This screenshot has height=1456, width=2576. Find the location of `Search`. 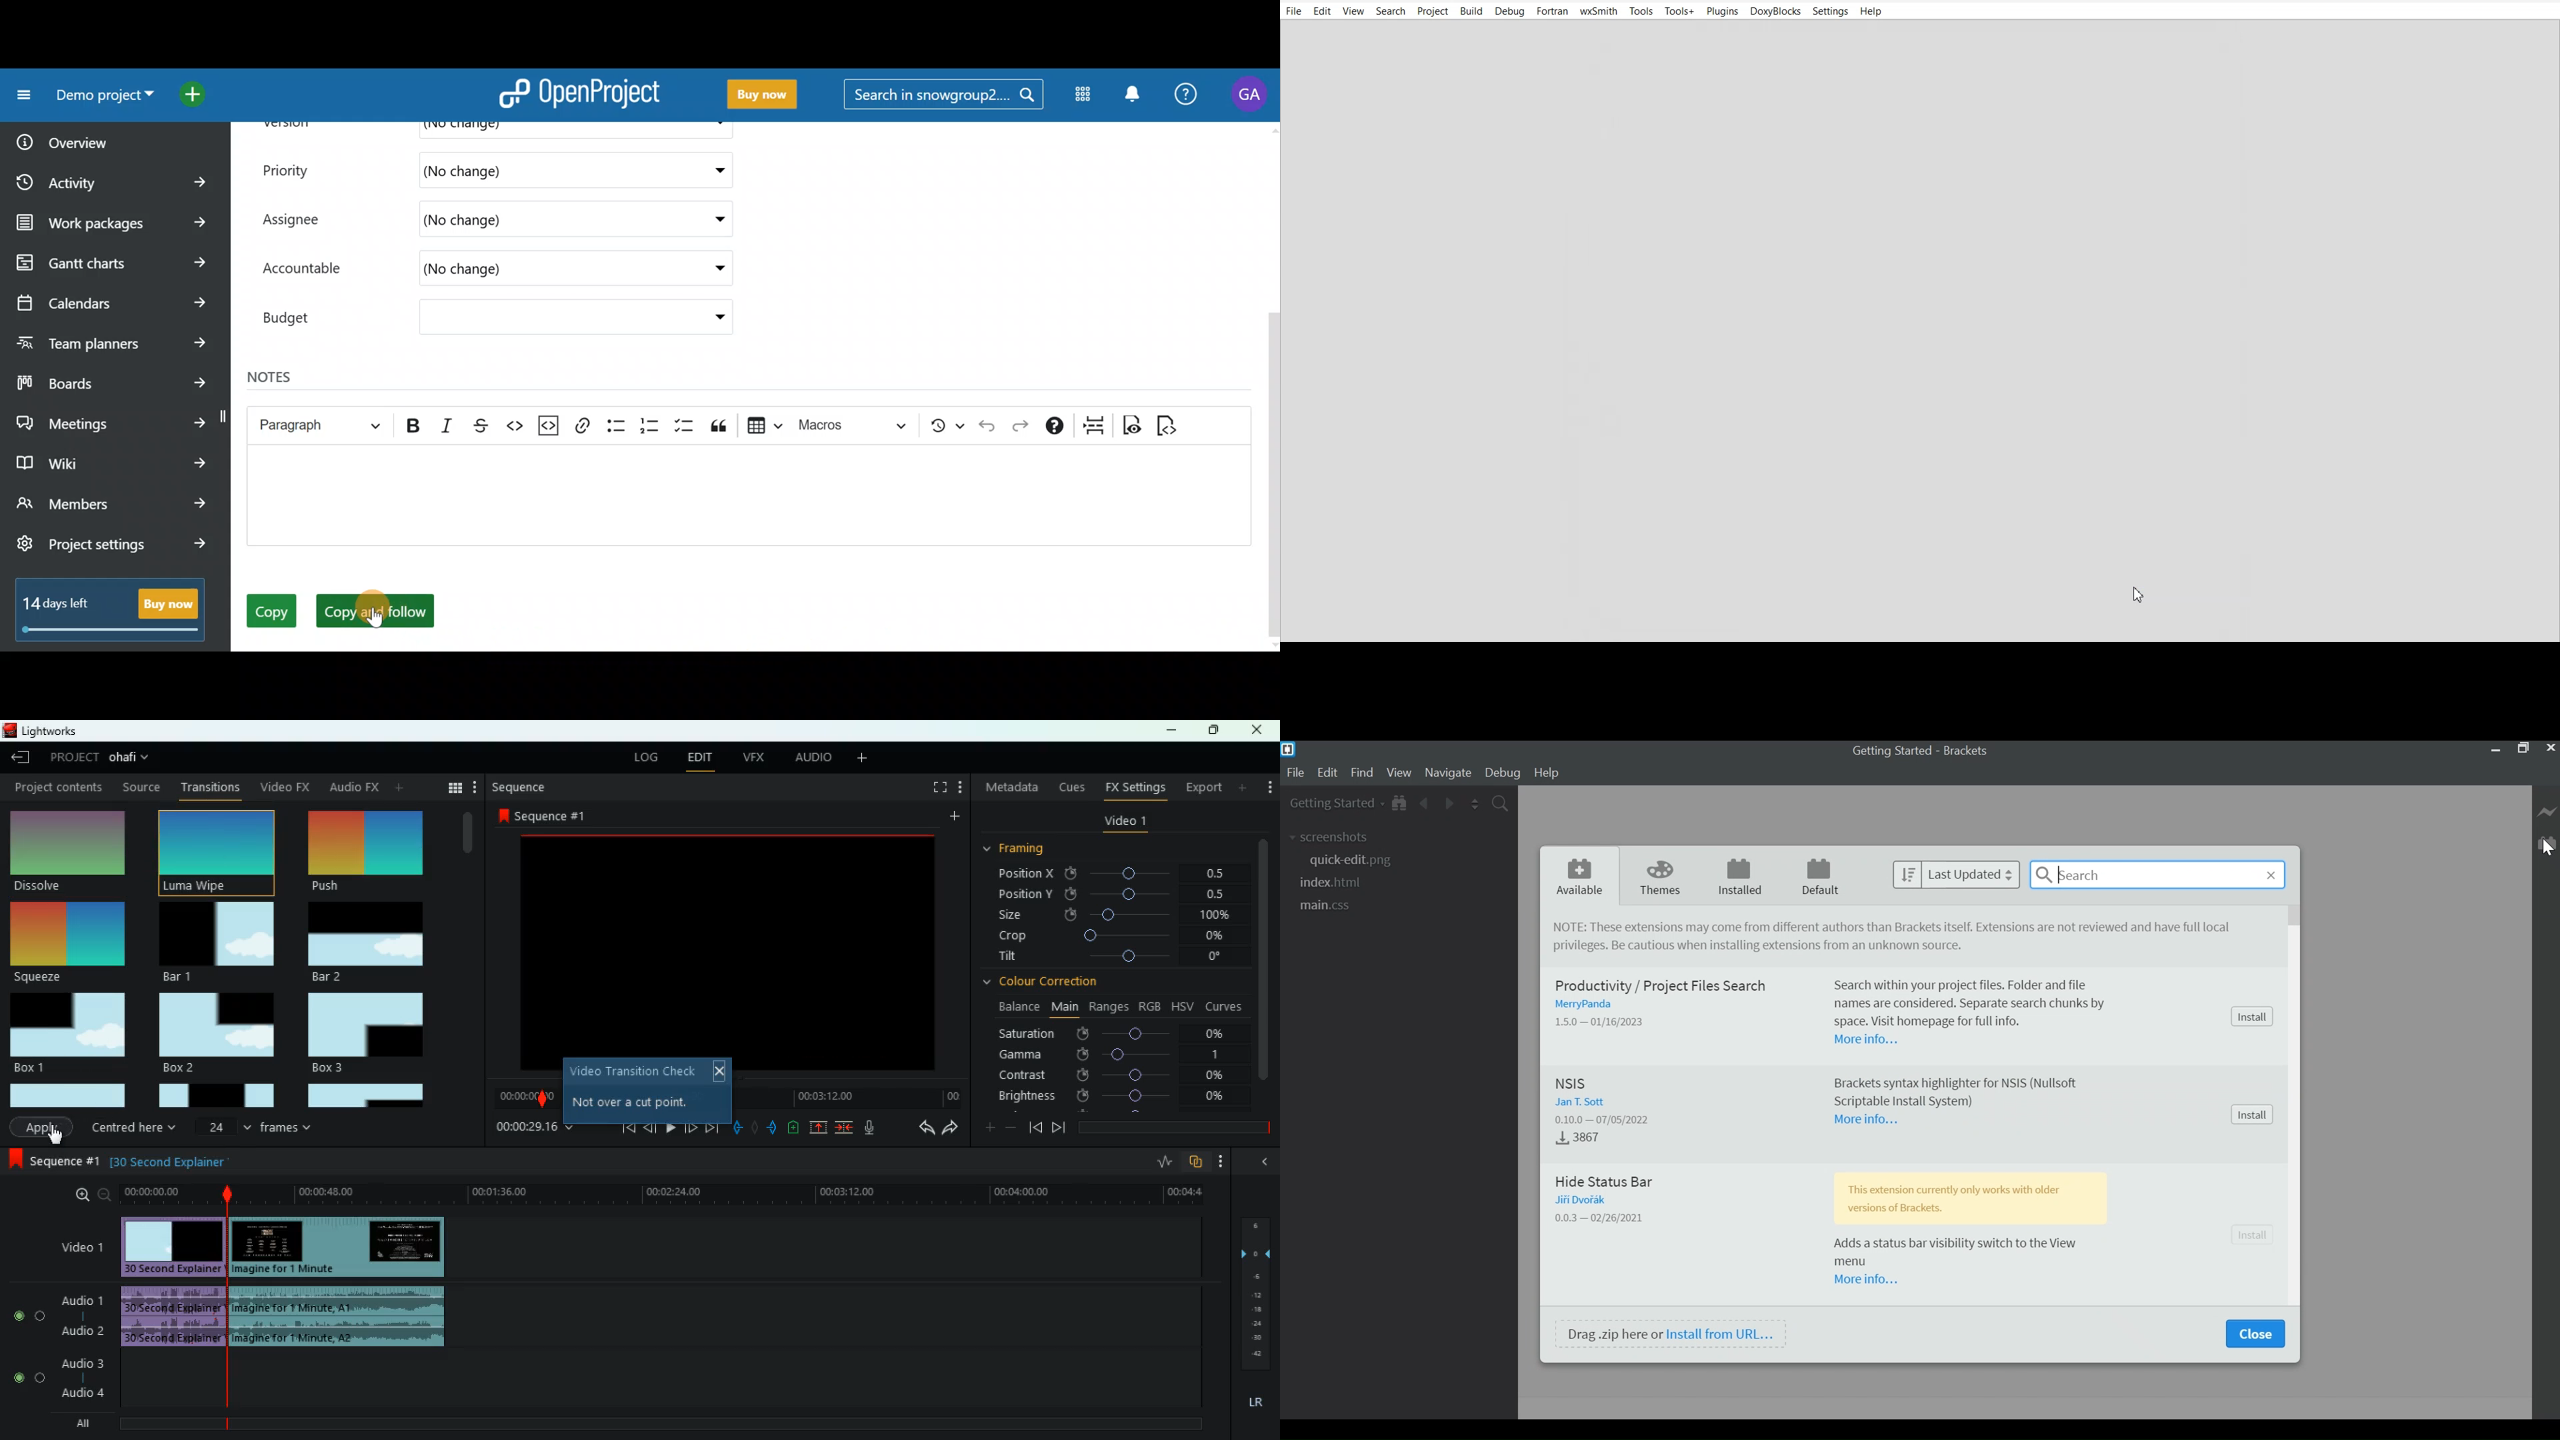

Search is located at coordinates (2158, 875).